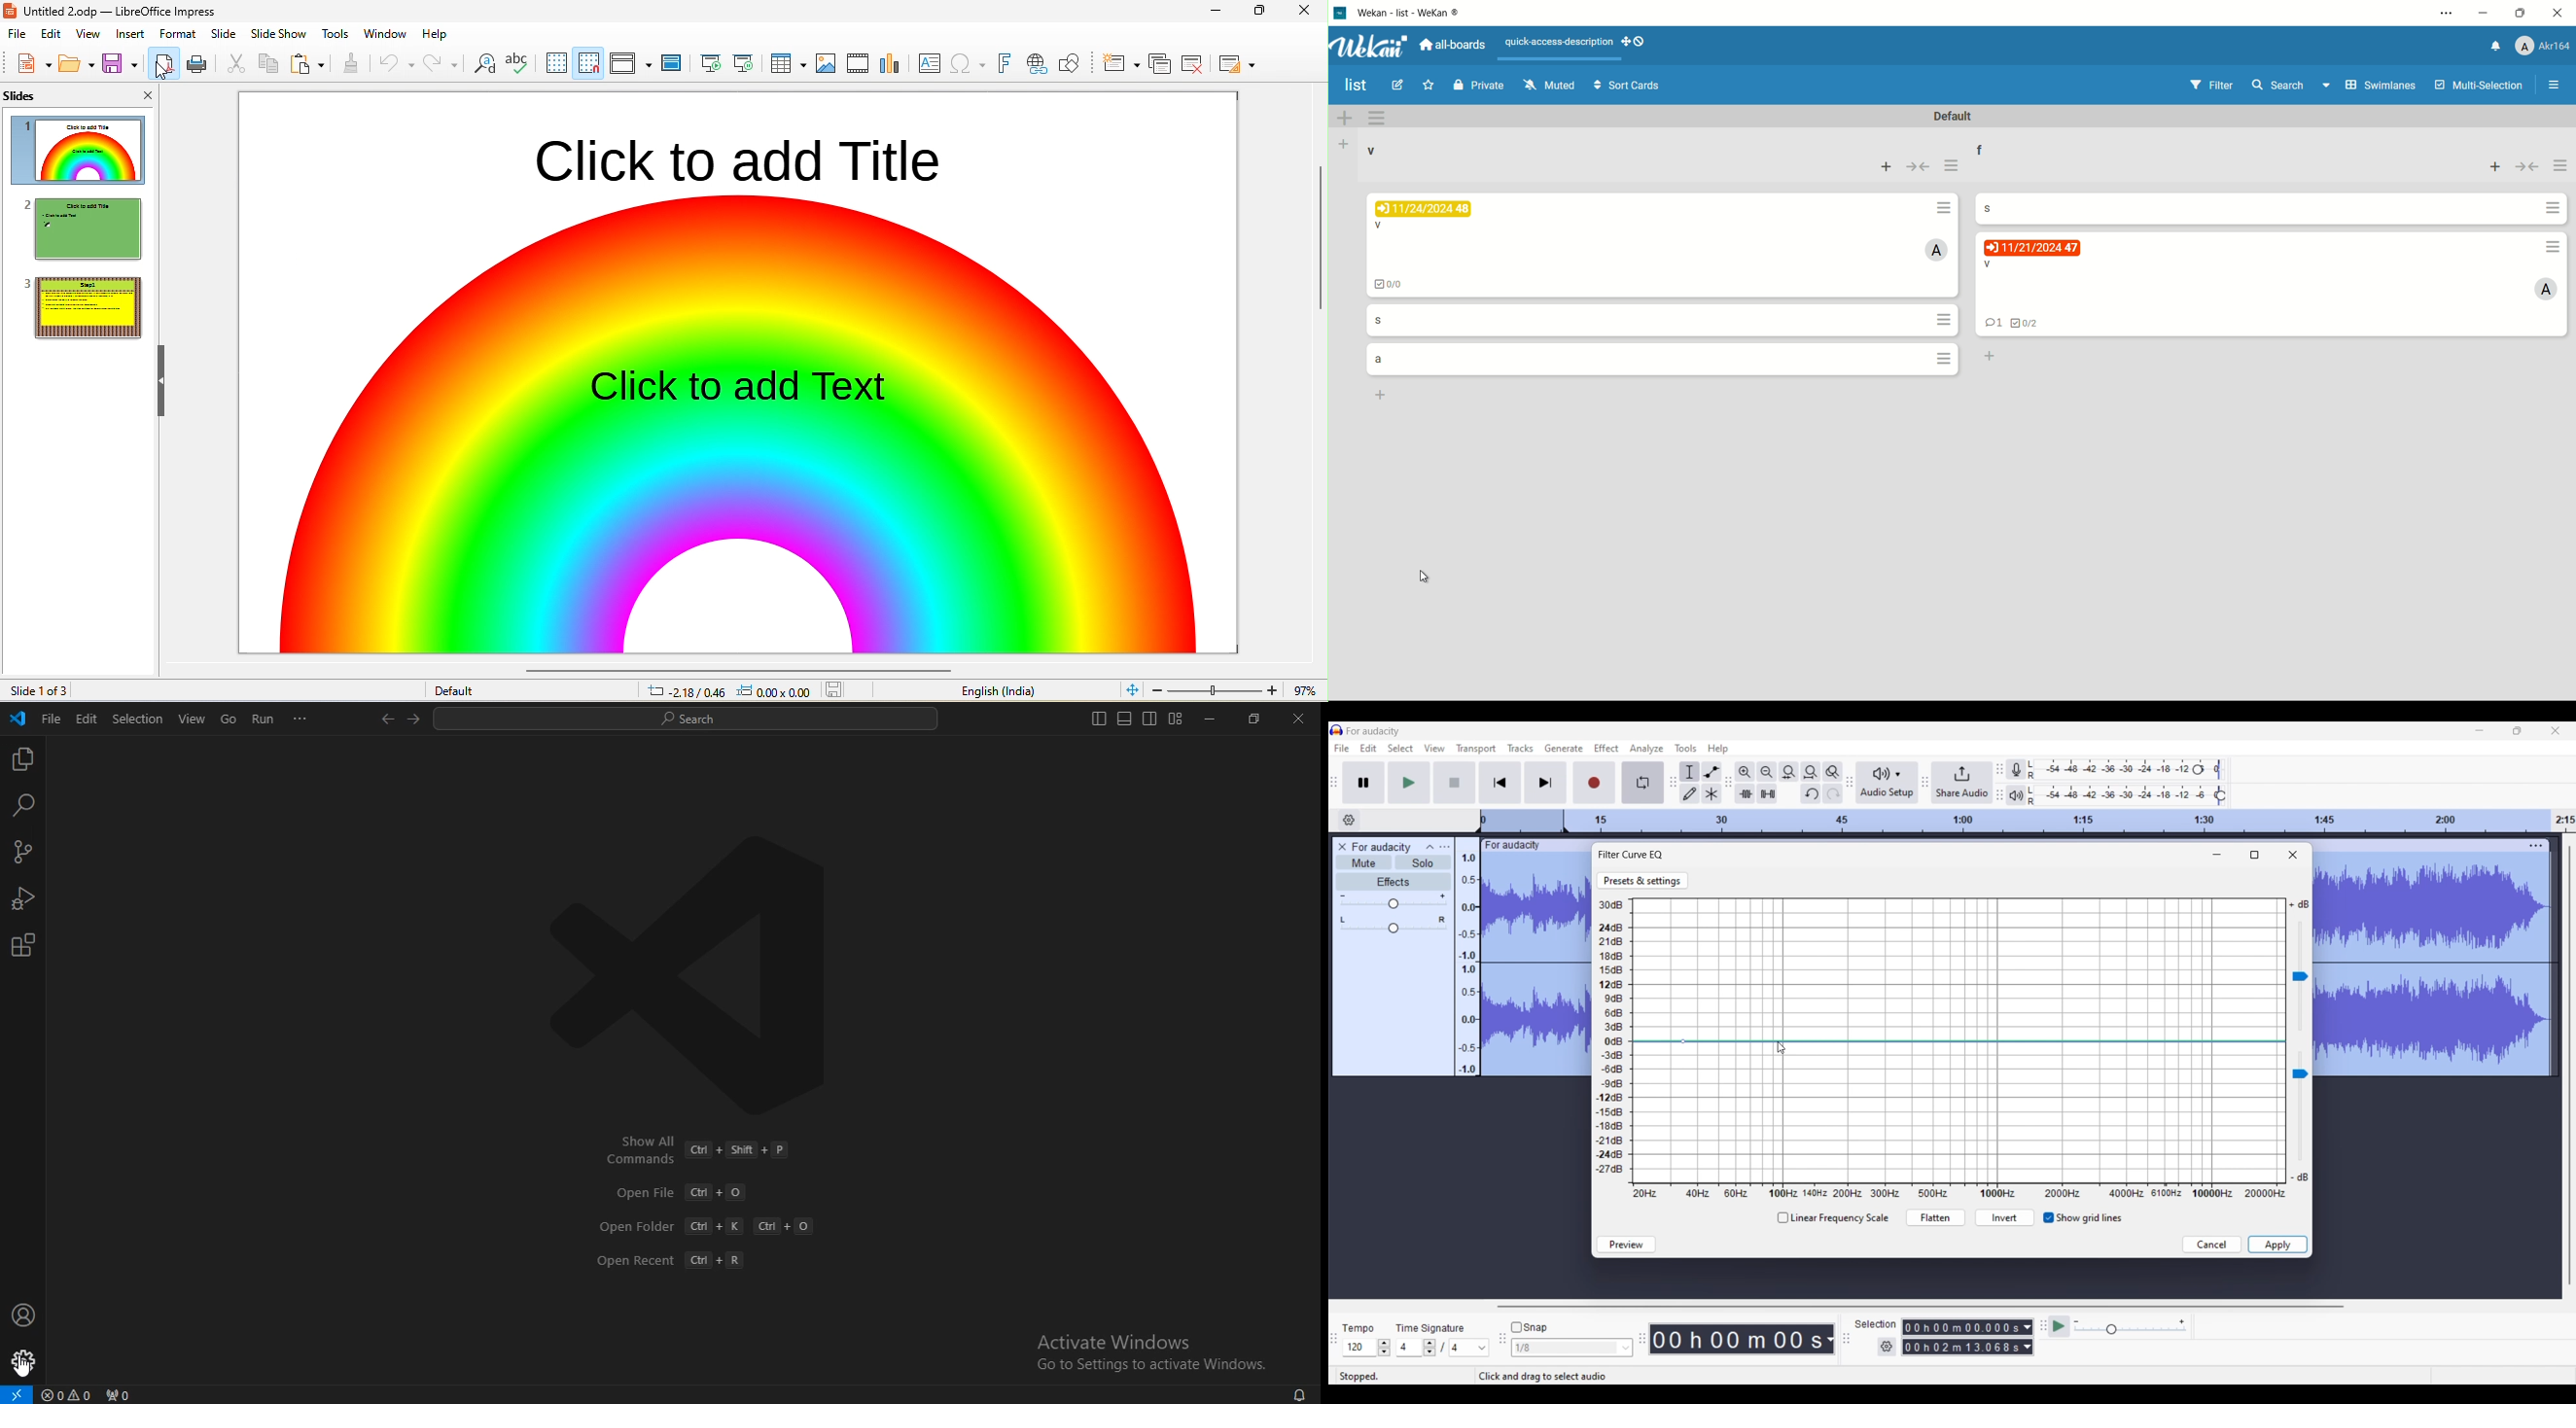  What do you see at coordinates (77, 62) in the screenshot?
I see `open` at bounding box center [77, 62].